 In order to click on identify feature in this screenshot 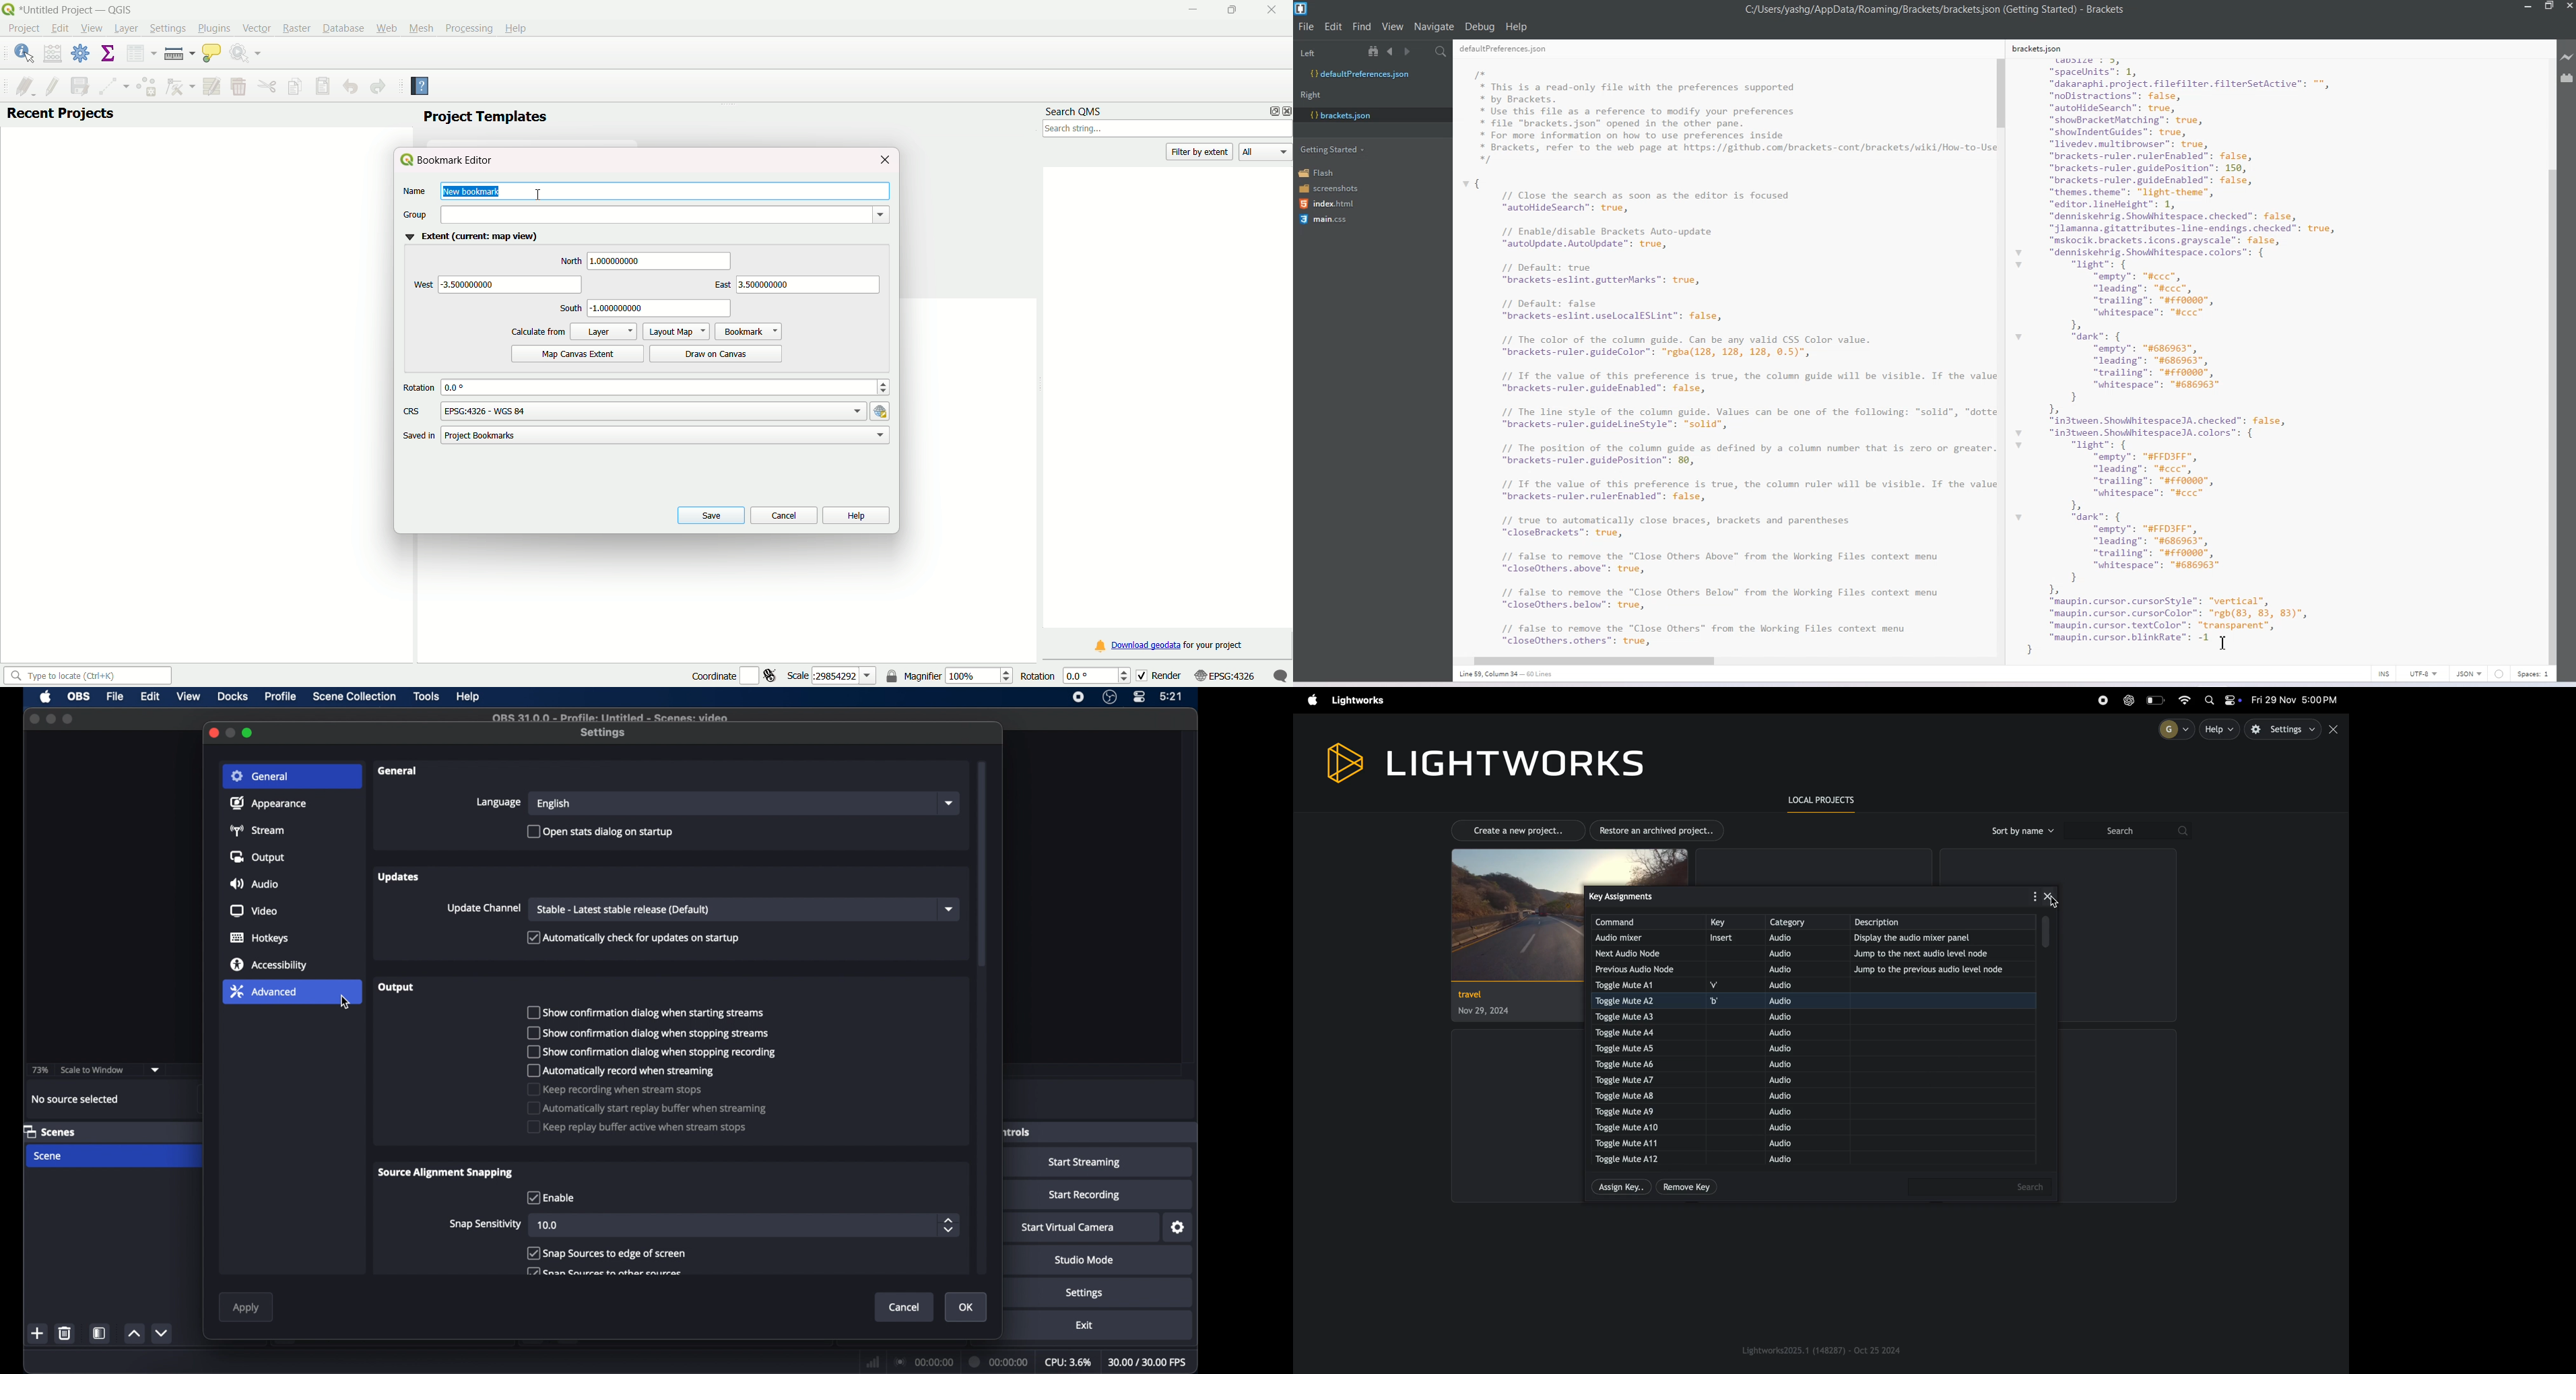, I will do `click(24, 53)`.